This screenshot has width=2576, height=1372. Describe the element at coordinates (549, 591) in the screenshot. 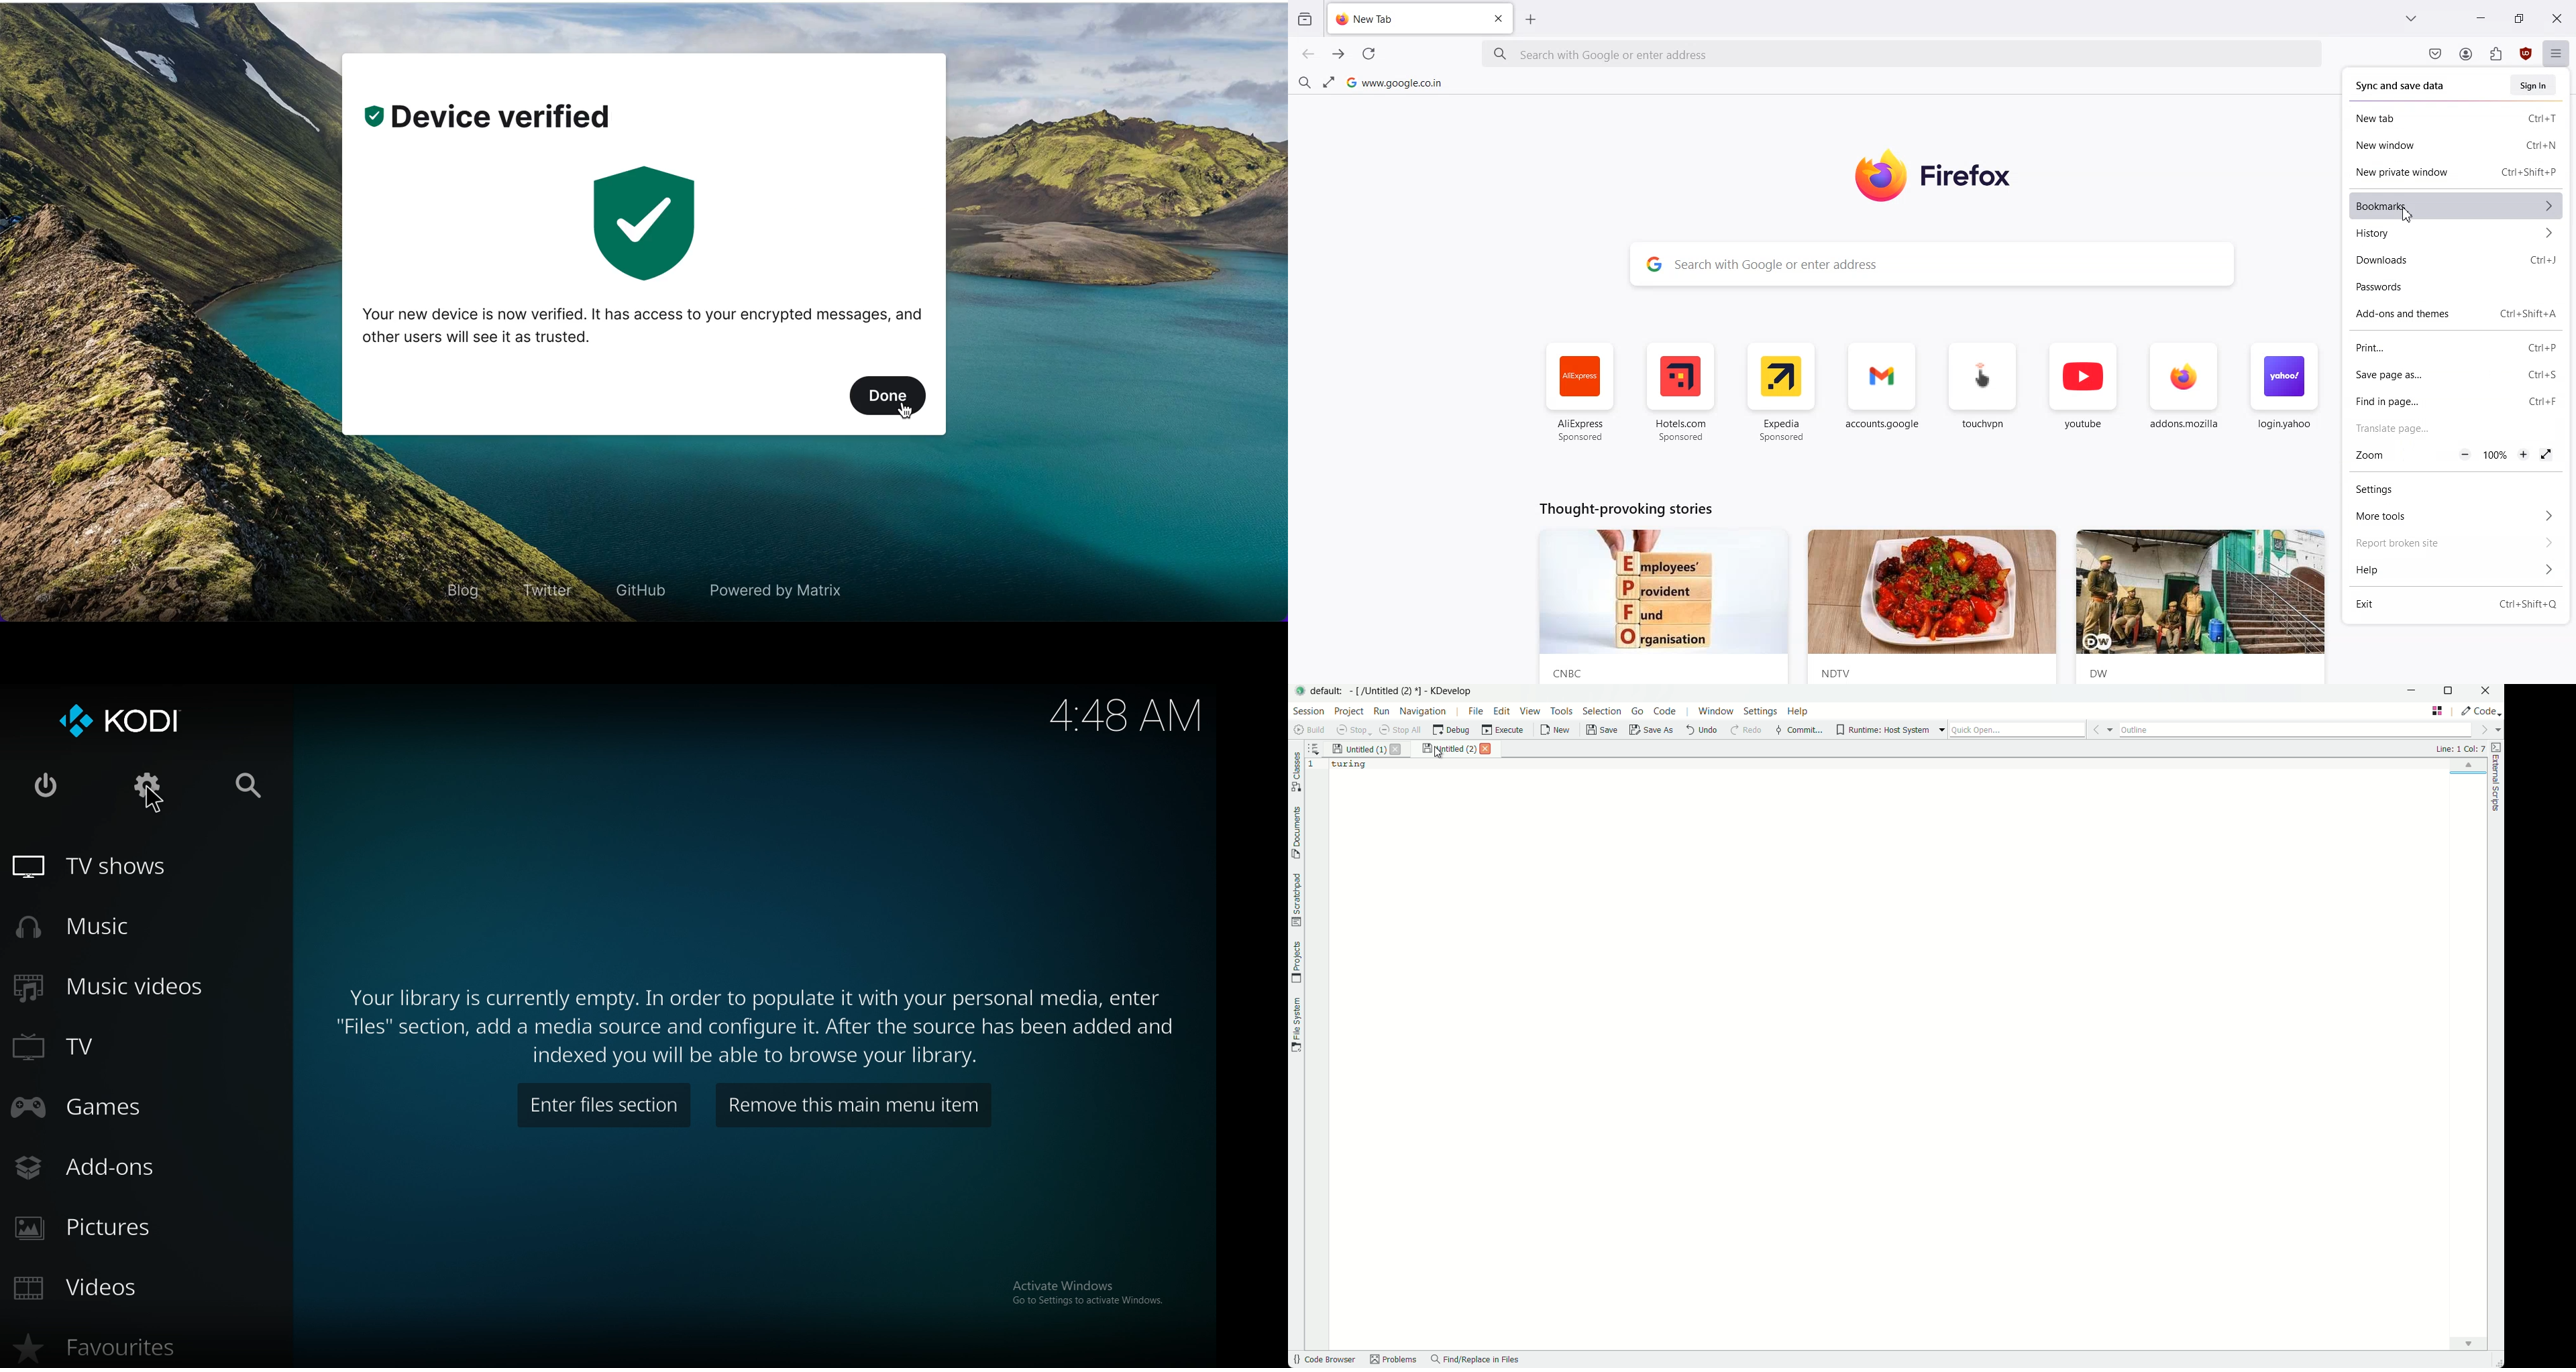

I see `twitter` at that location.